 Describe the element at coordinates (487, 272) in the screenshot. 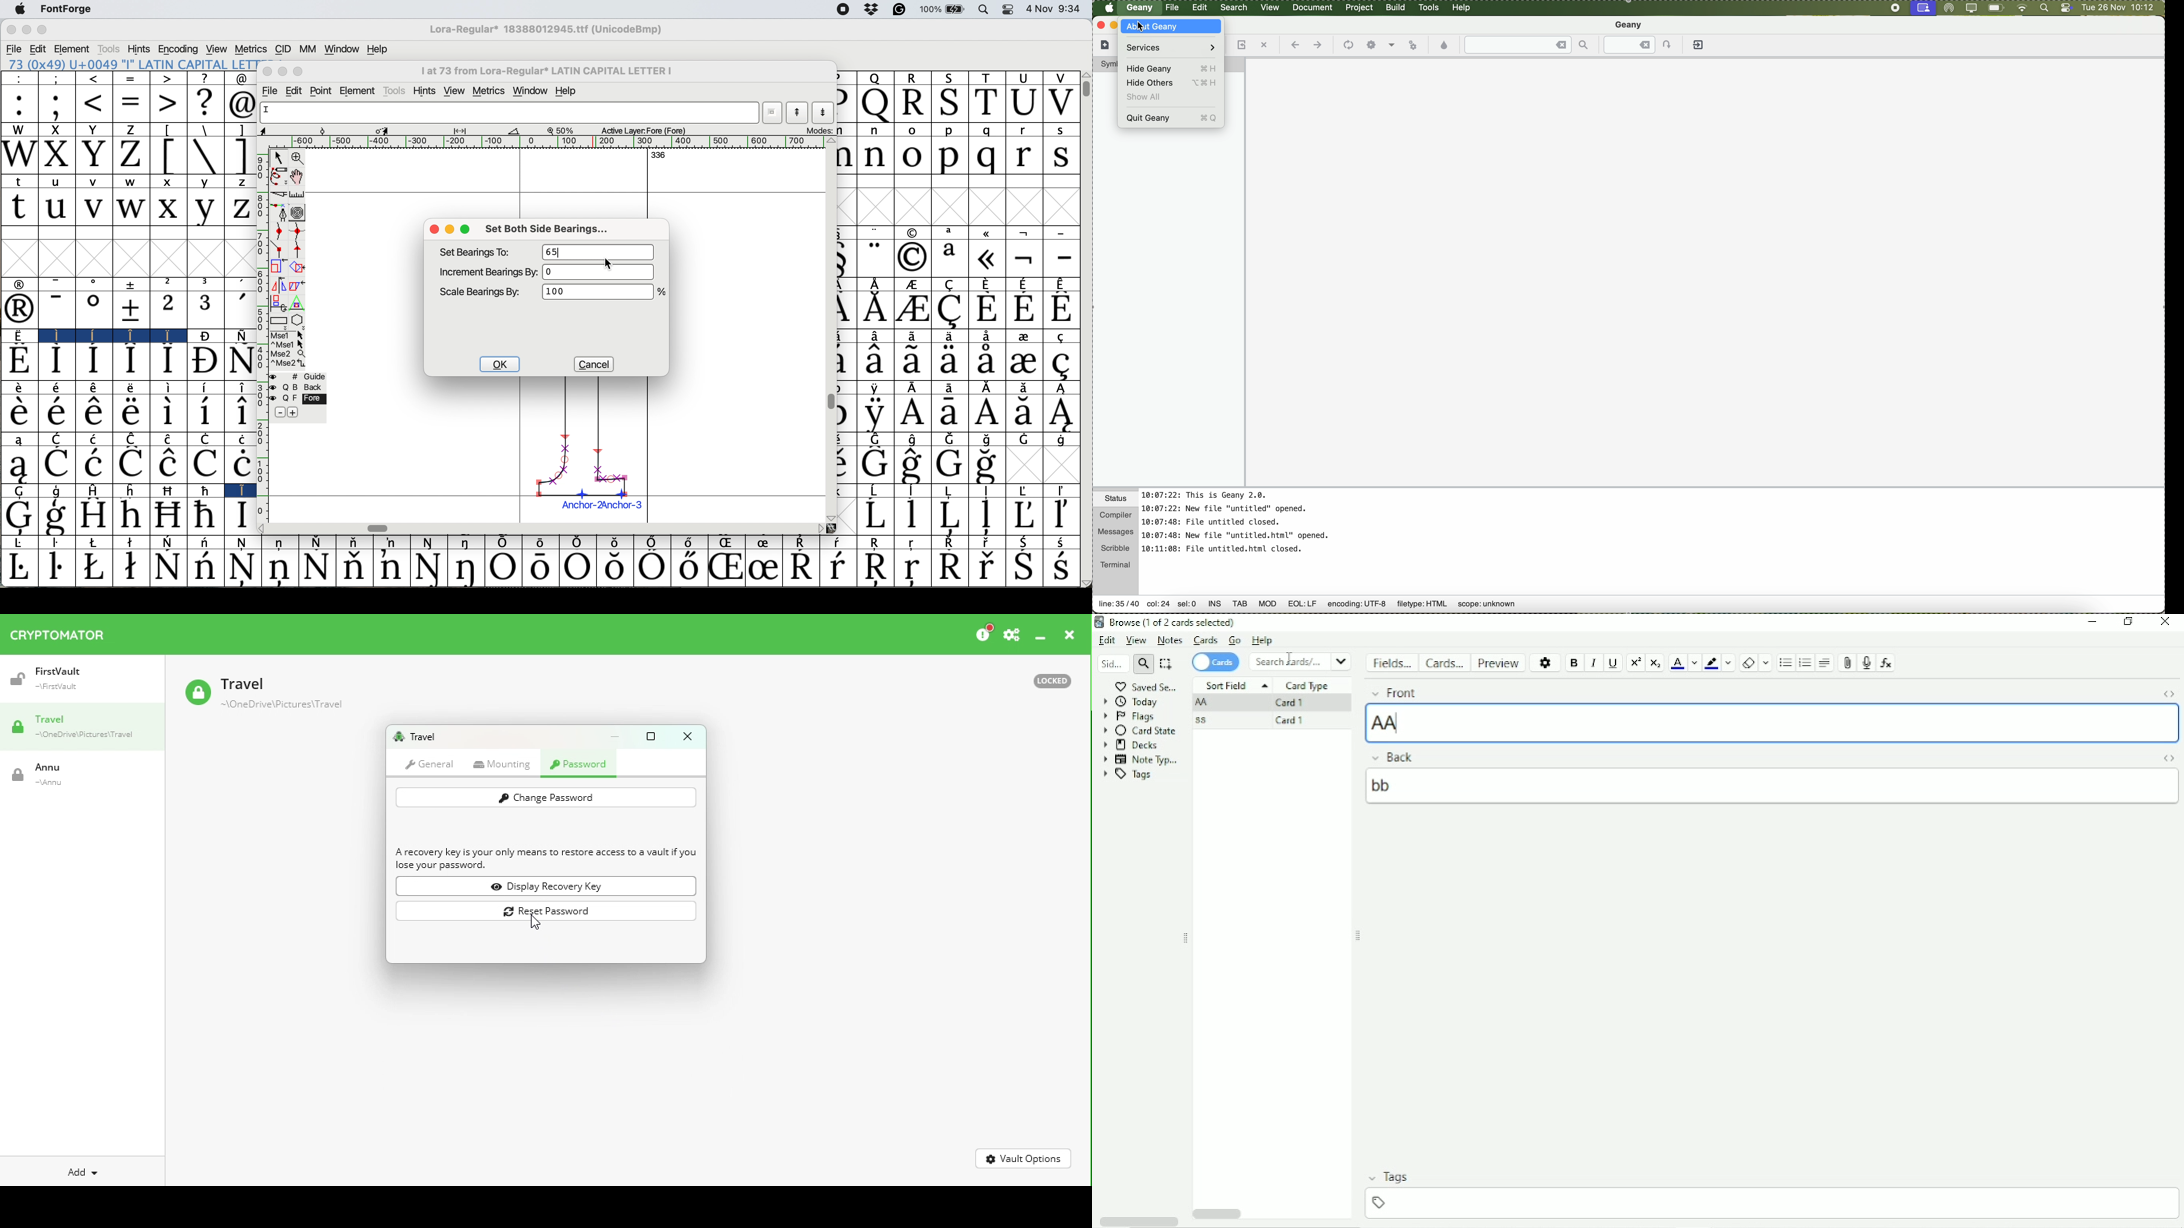

I see `increment bearings by` at that location.